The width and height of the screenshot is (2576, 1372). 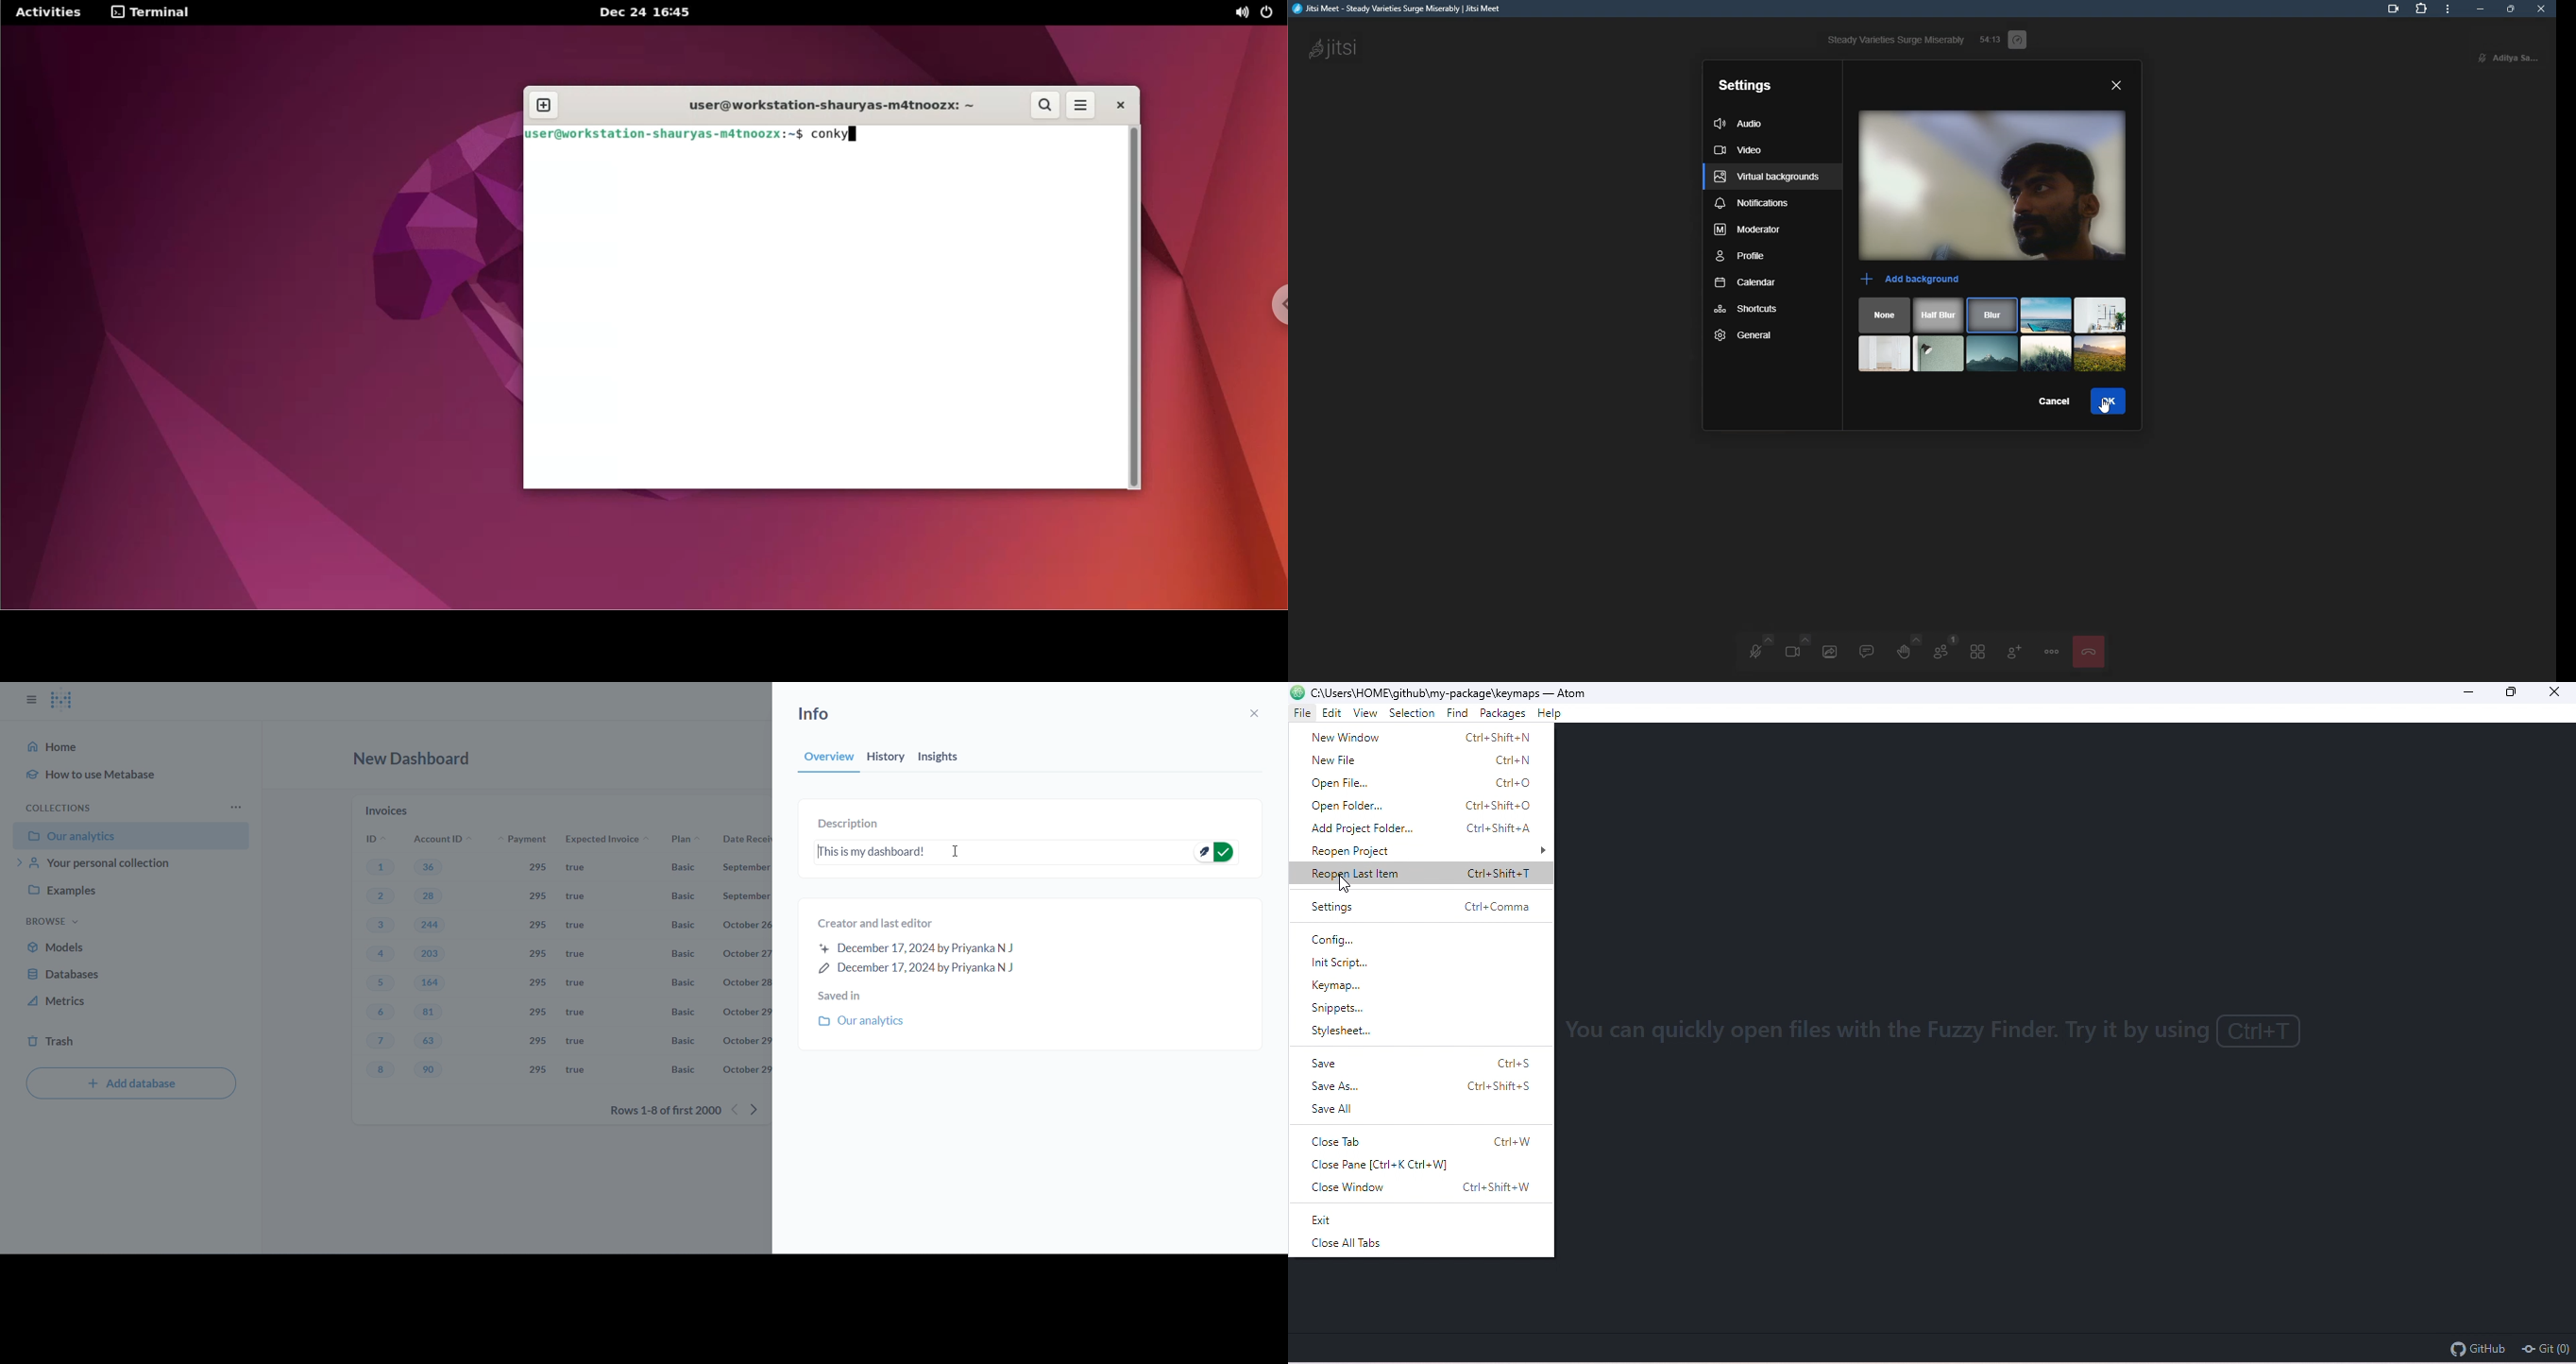 What do you see at coordinates (2107, 401) in the screenshot?
I see `ok` at bounding box center [2107, 401].